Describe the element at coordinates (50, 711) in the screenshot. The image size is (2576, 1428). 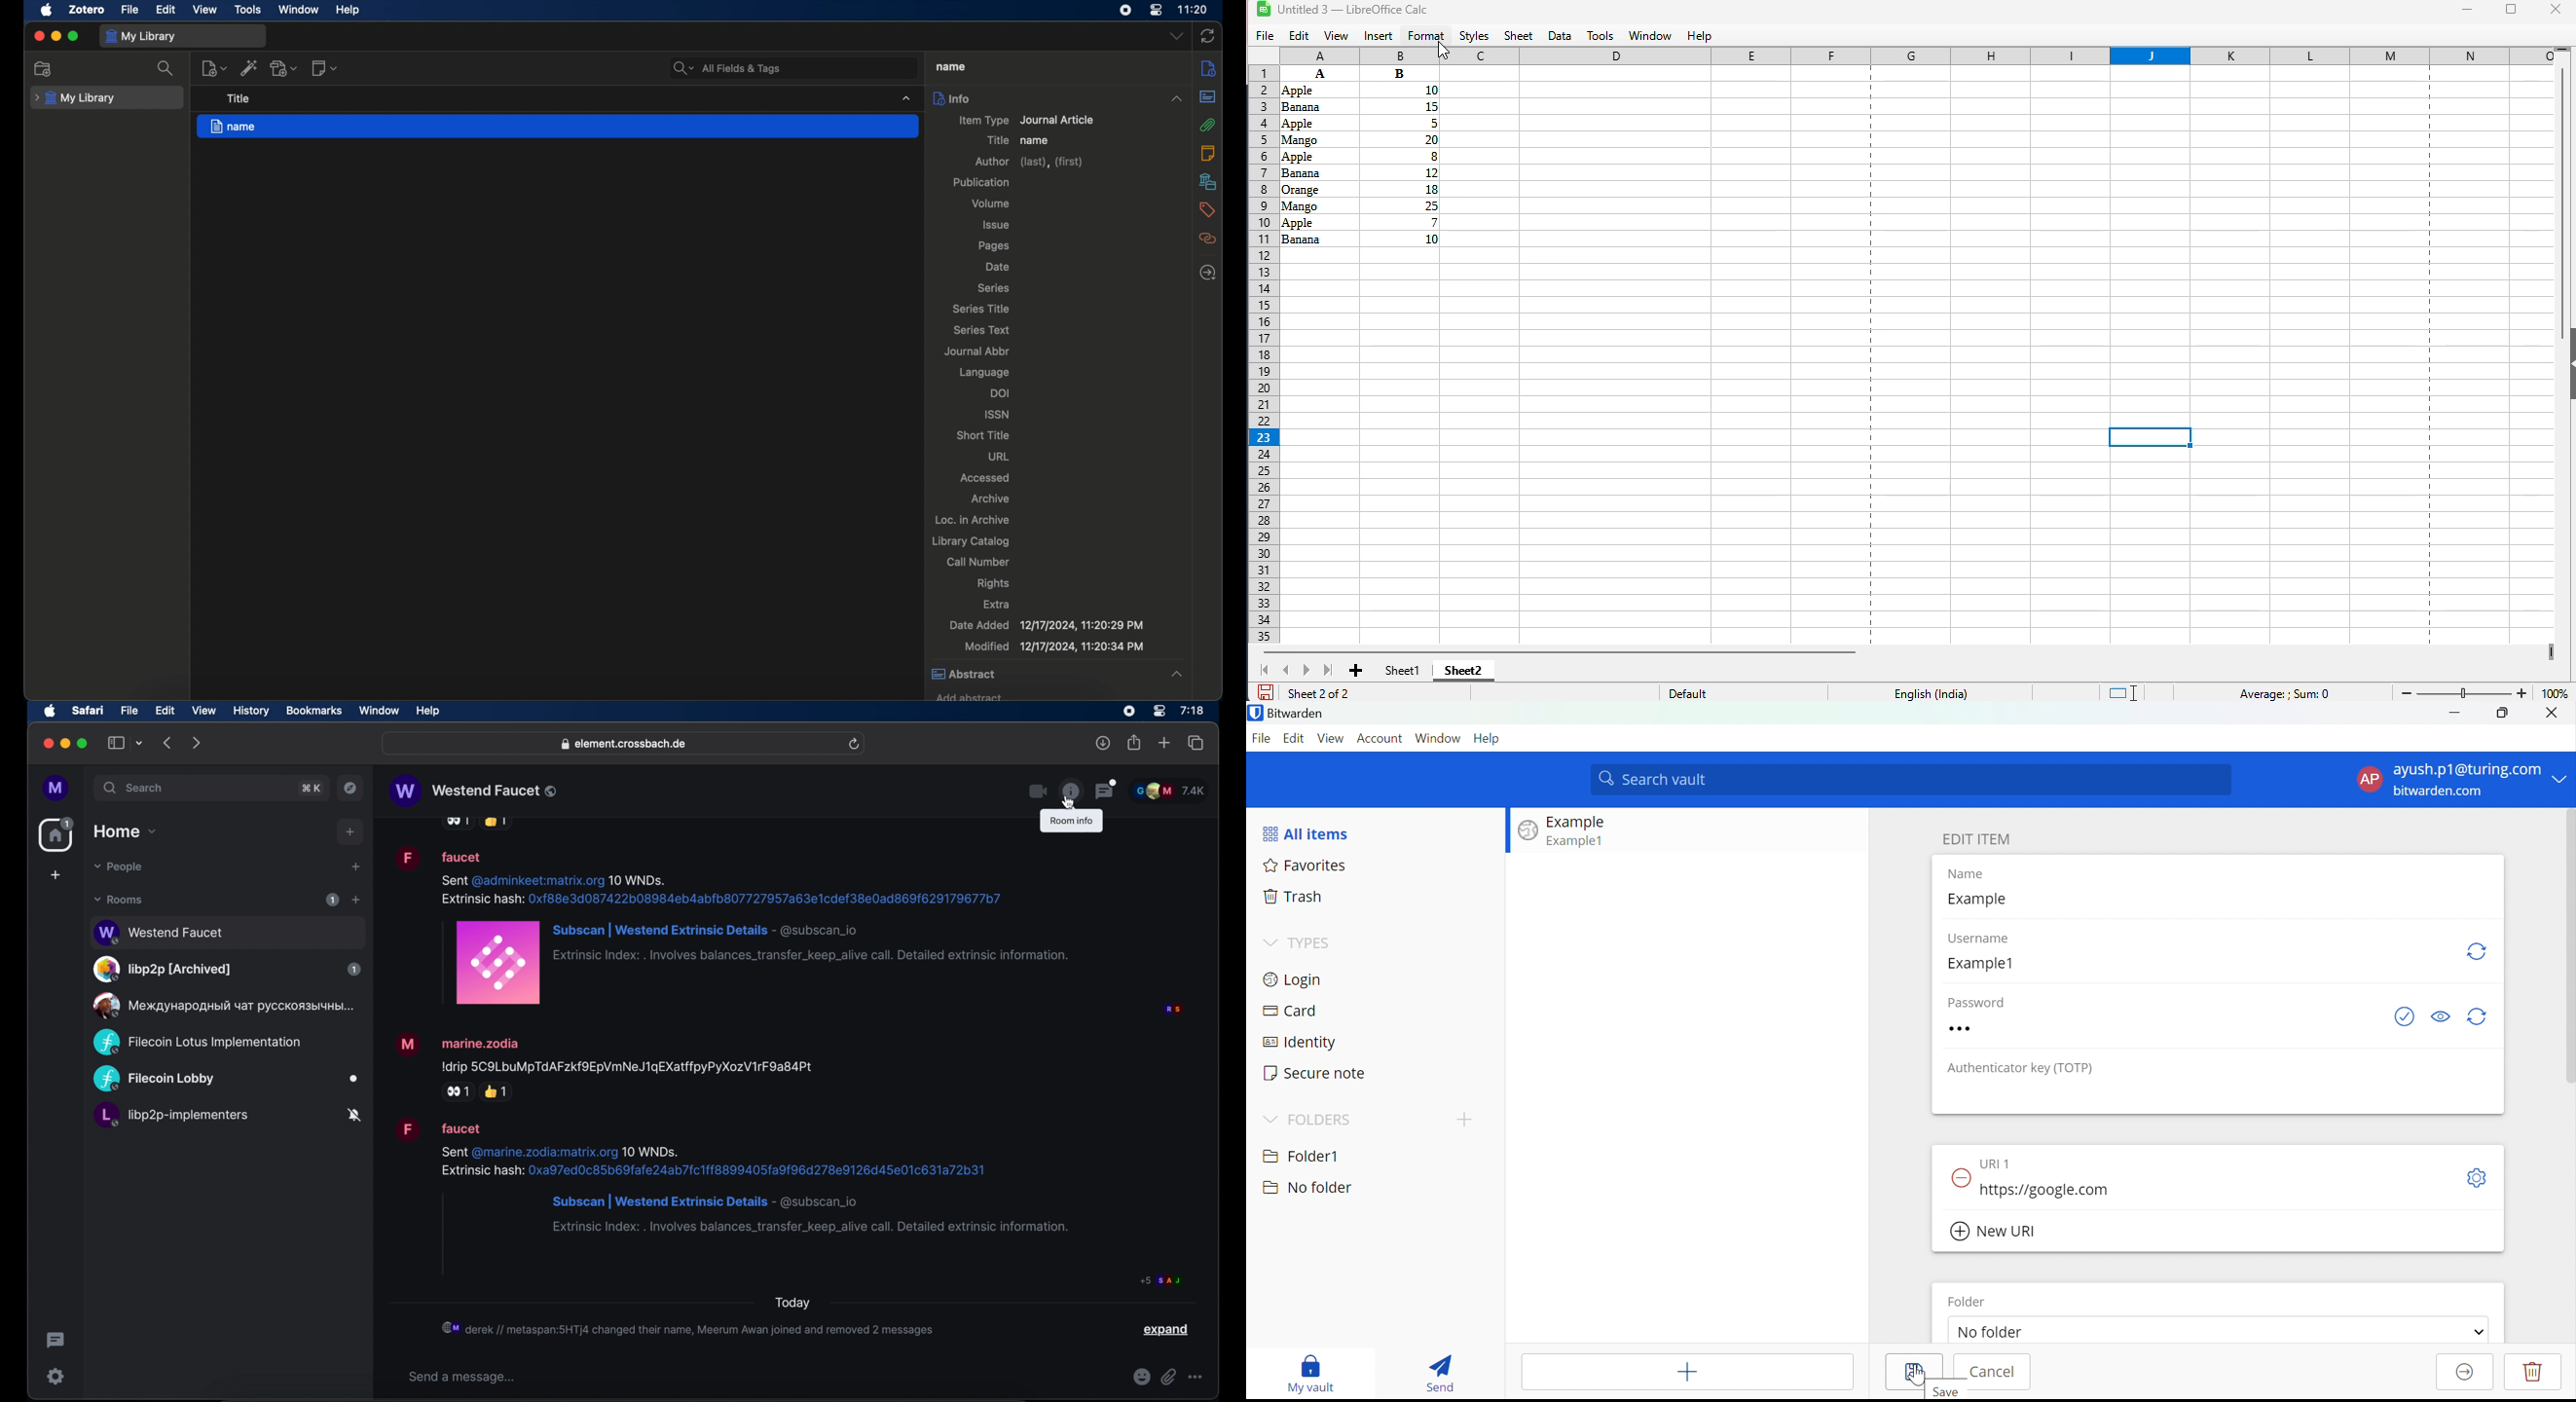
I see `apple icon` at that location.